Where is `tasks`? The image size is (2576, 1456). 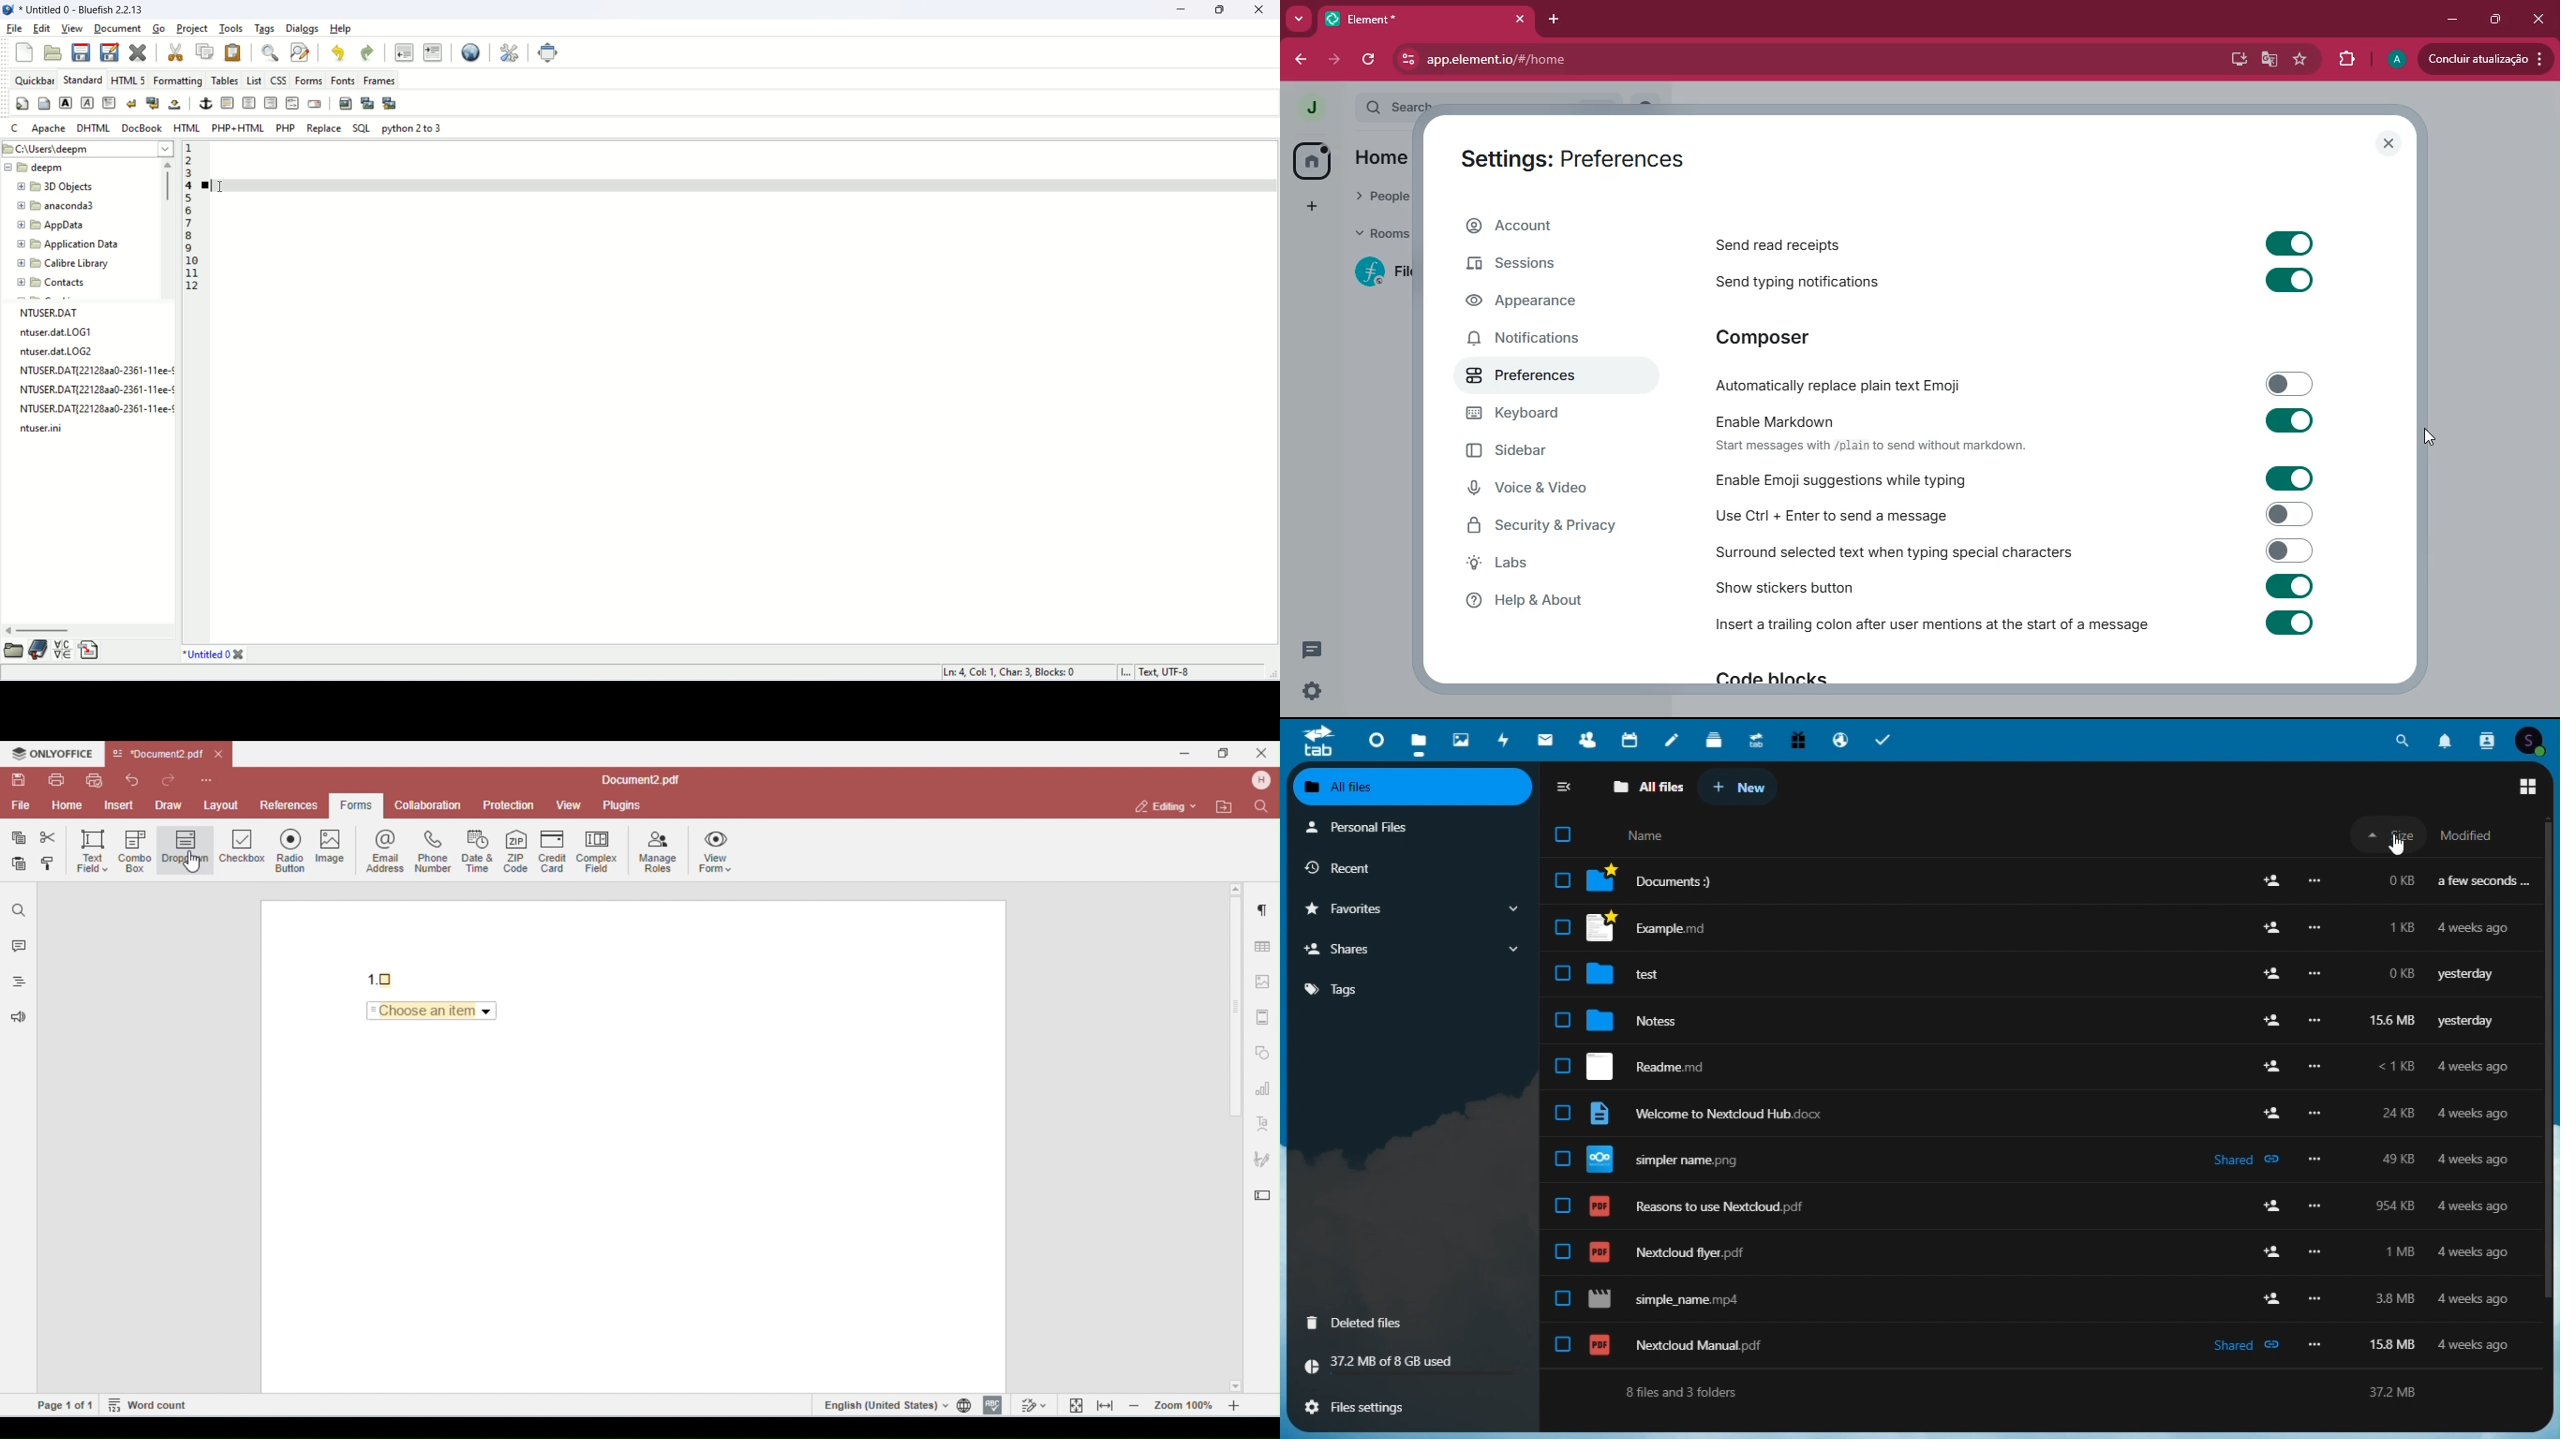
tasks is located at coordinates (1884, 740).